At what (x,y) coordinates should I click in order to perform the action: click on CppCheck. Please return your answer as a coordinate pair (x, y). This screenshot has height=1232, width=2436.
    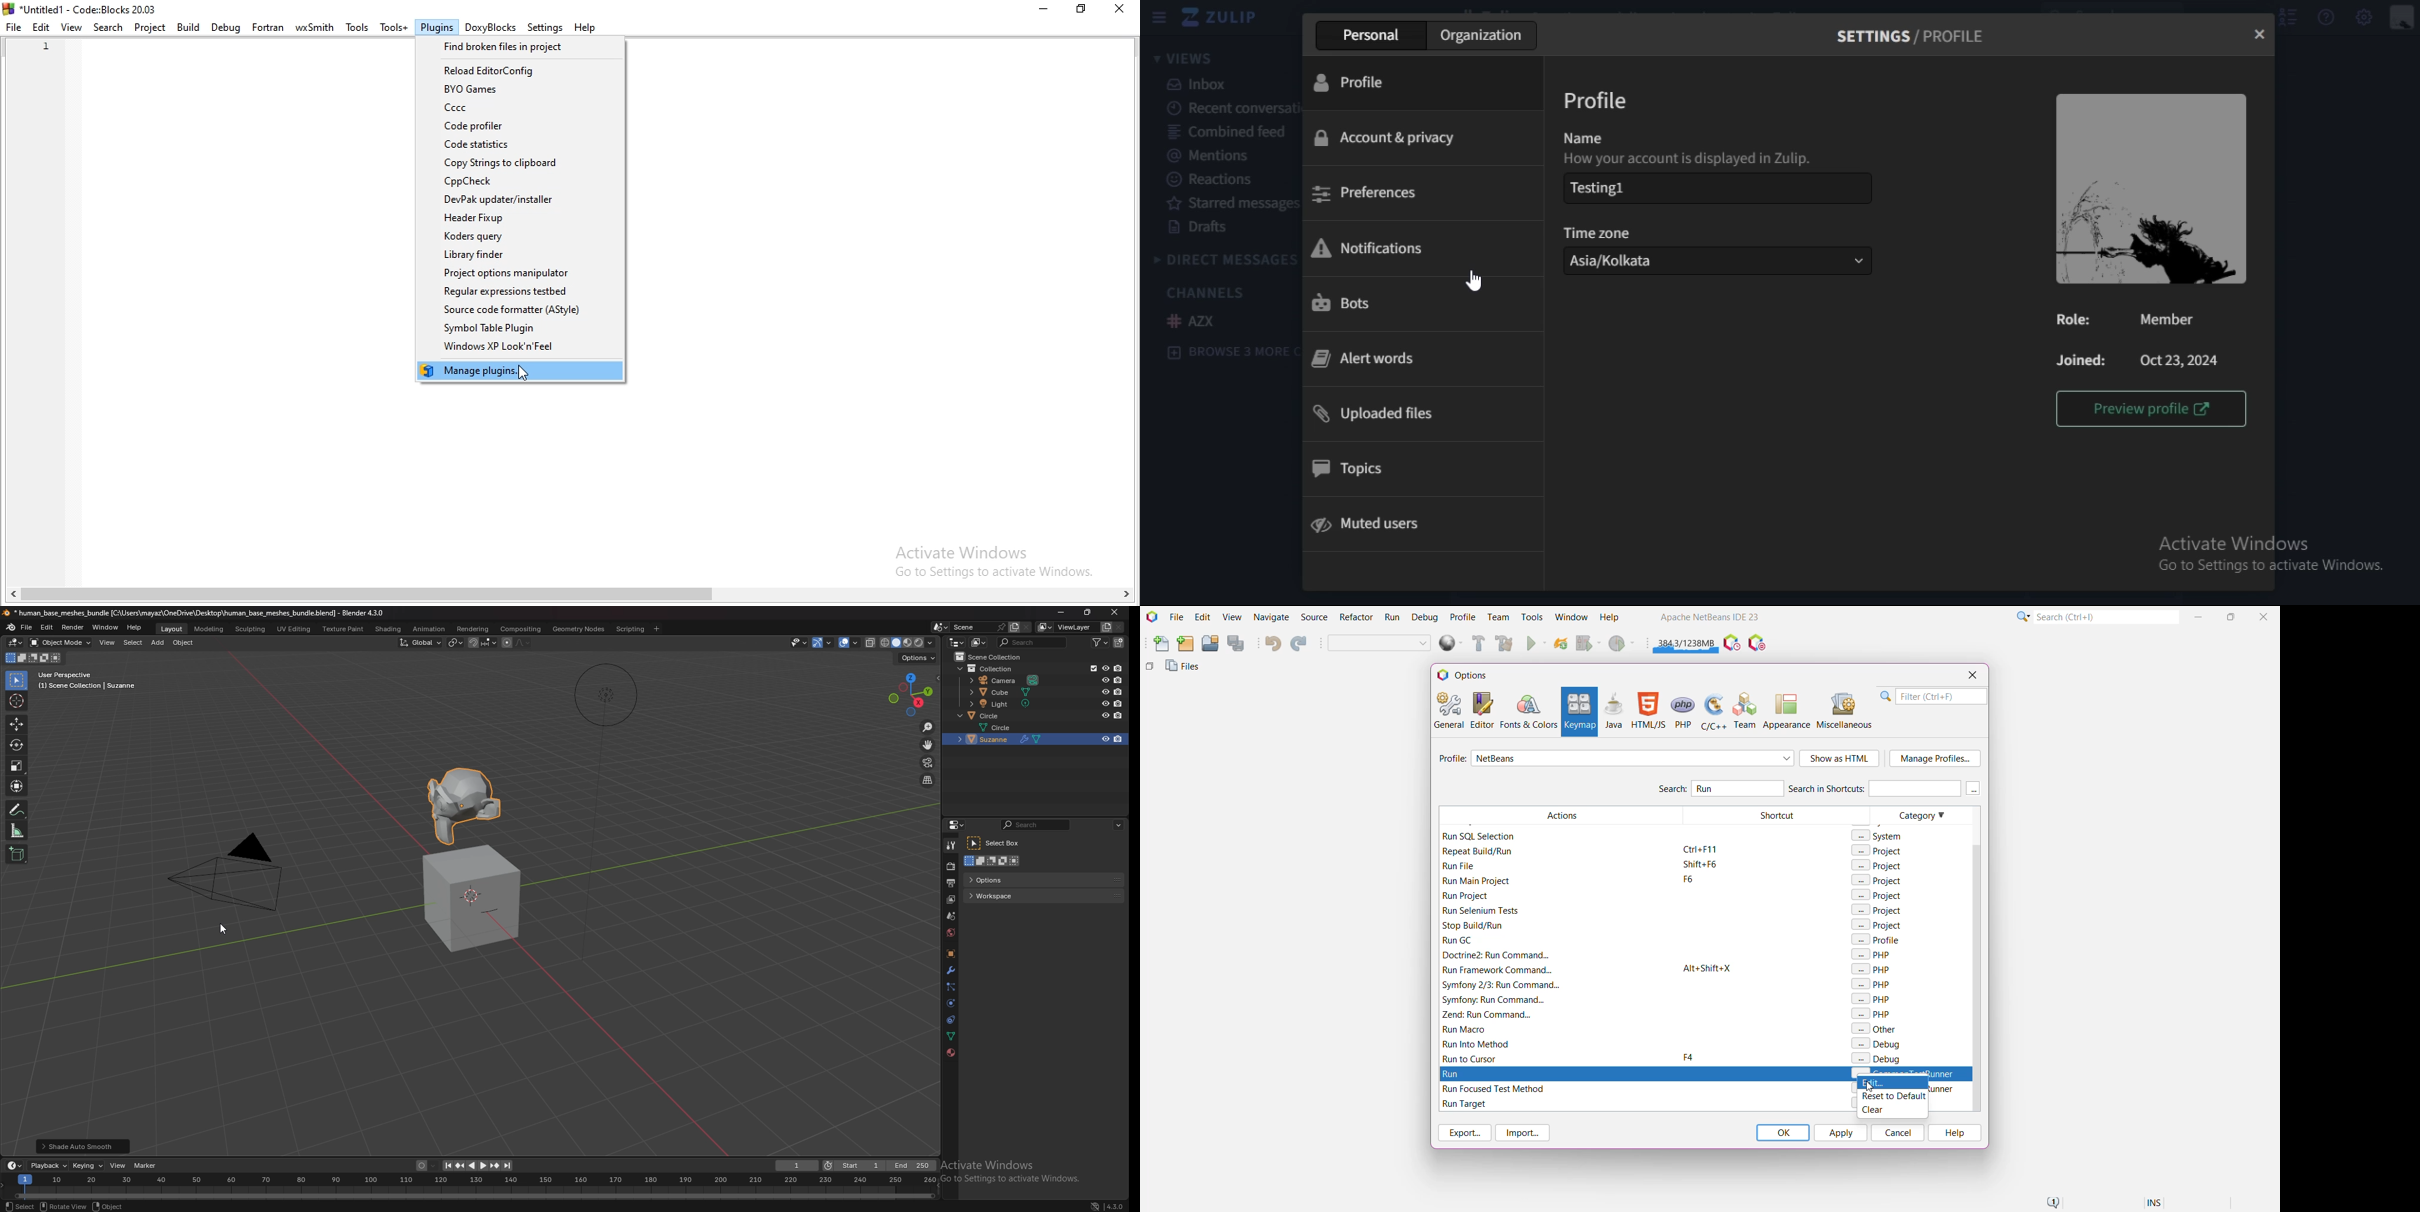
    Looking at the image, I should click on (521, 181).